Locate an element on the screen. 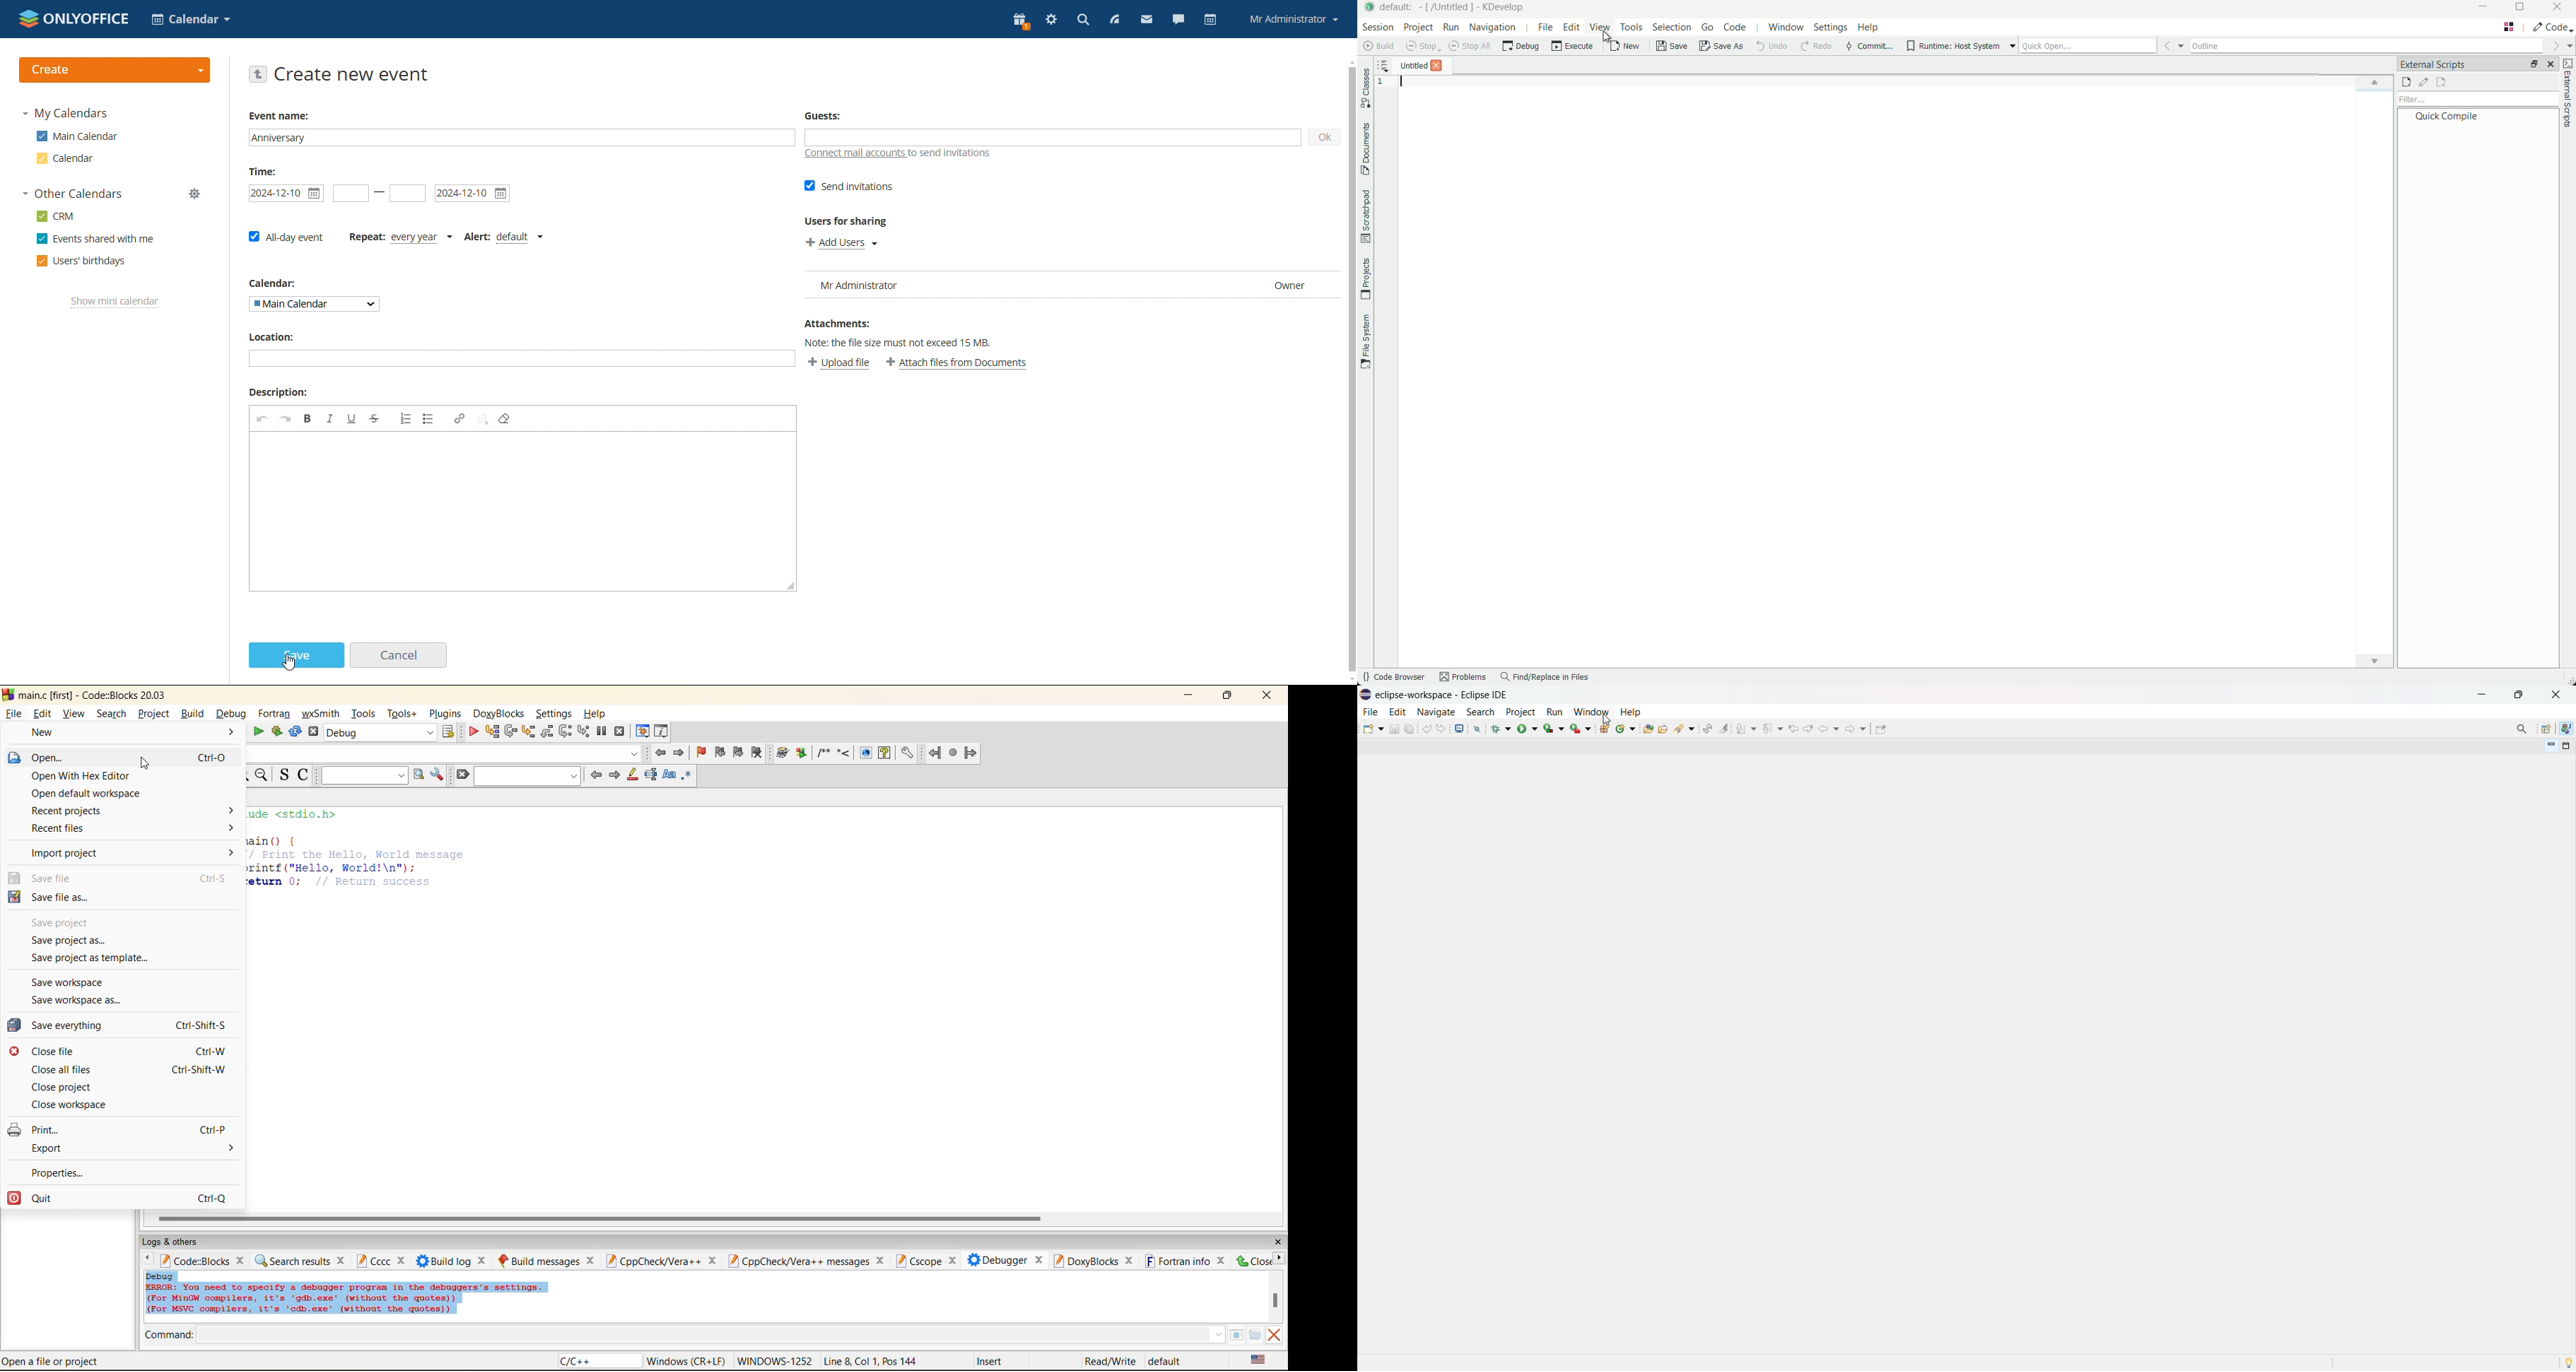  export is located at coordinates (132, 1149).